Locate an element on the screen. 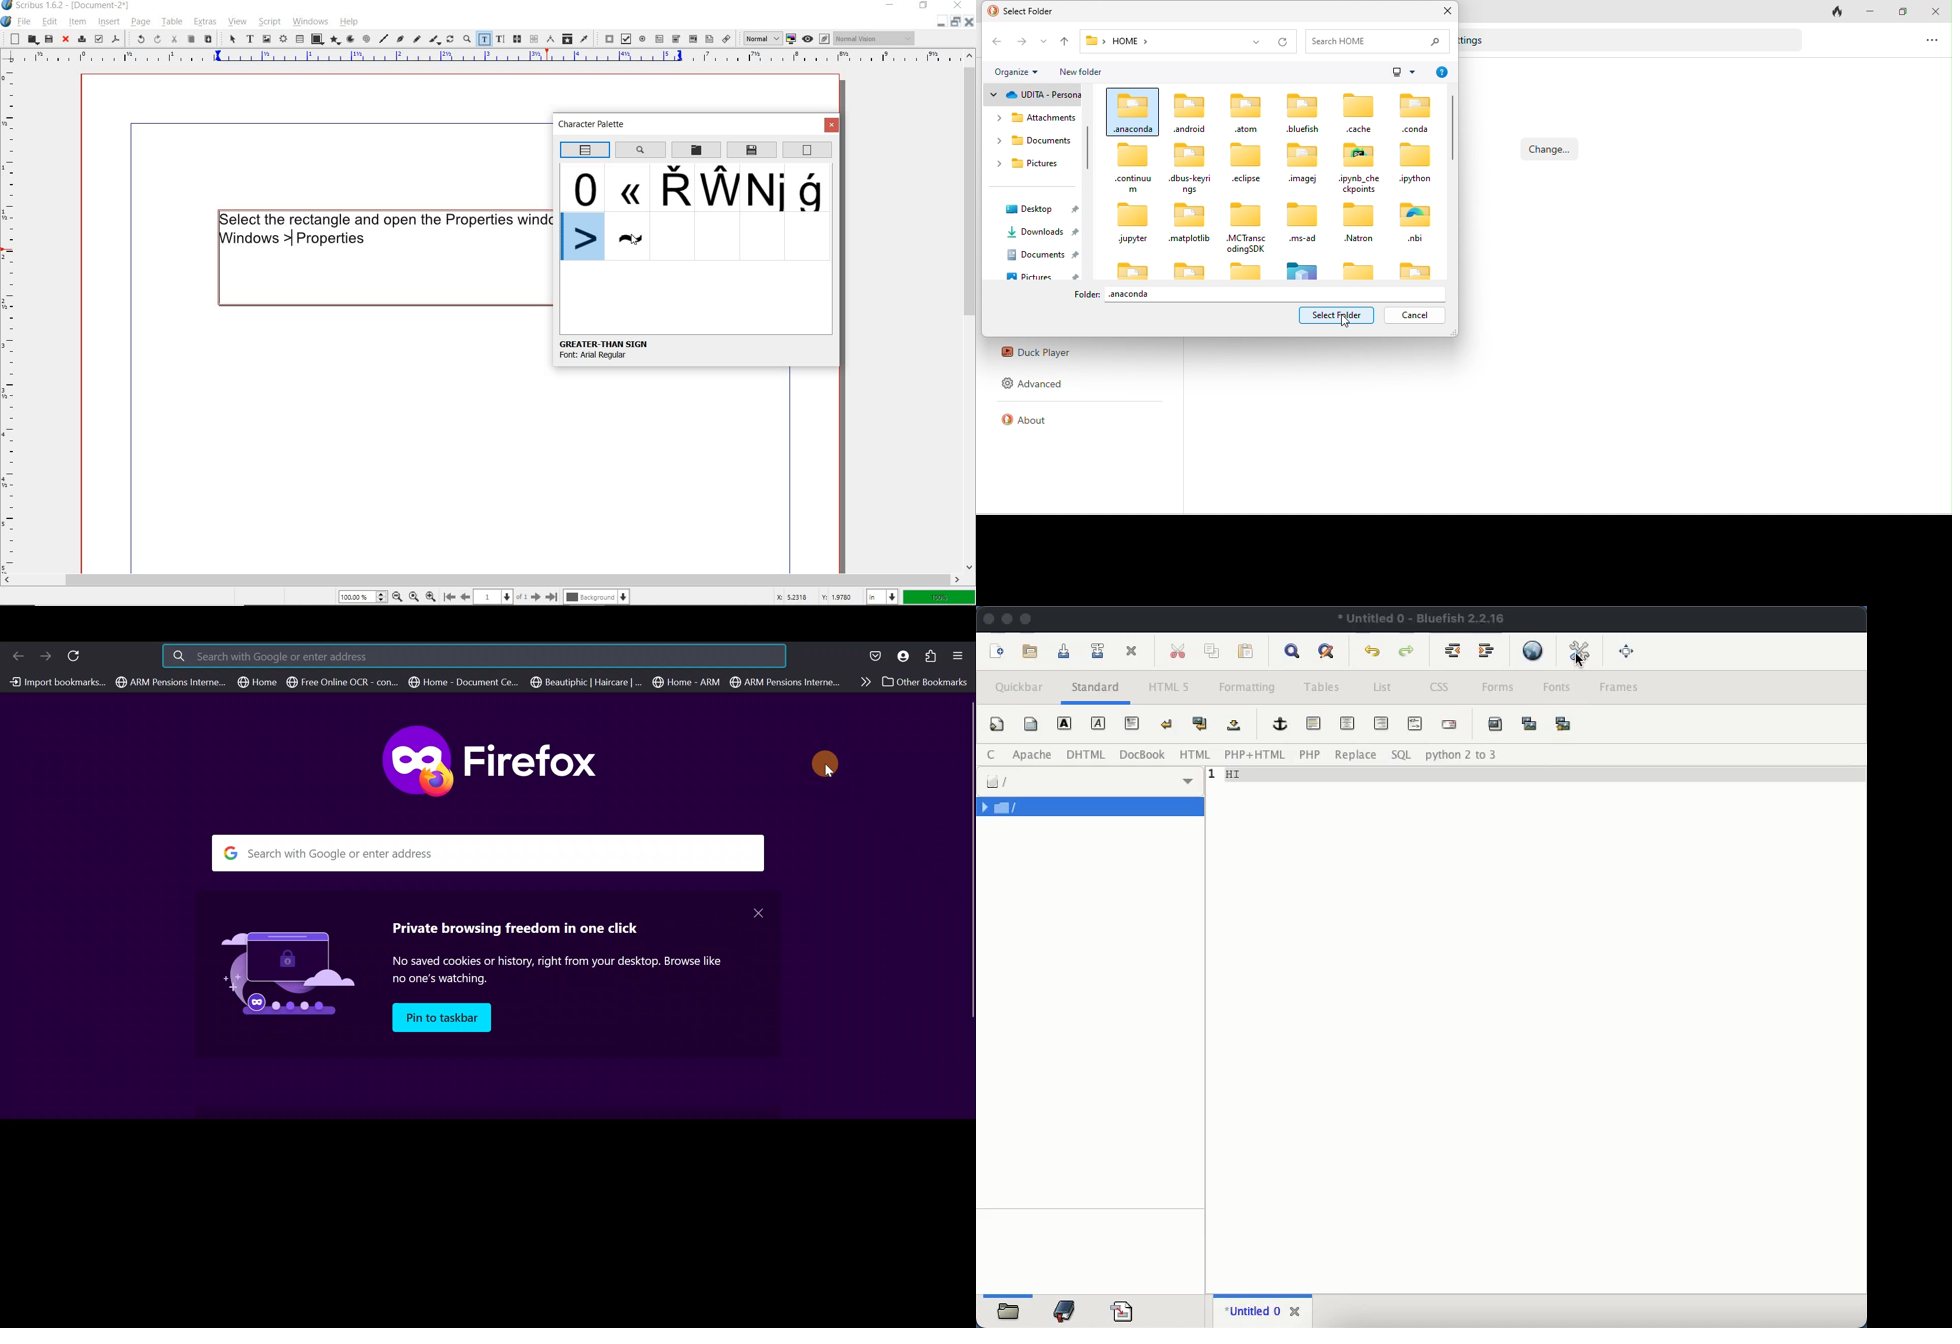 The image size is (1960, 1344). edit text with story editor is located at coordinates (500, 38).